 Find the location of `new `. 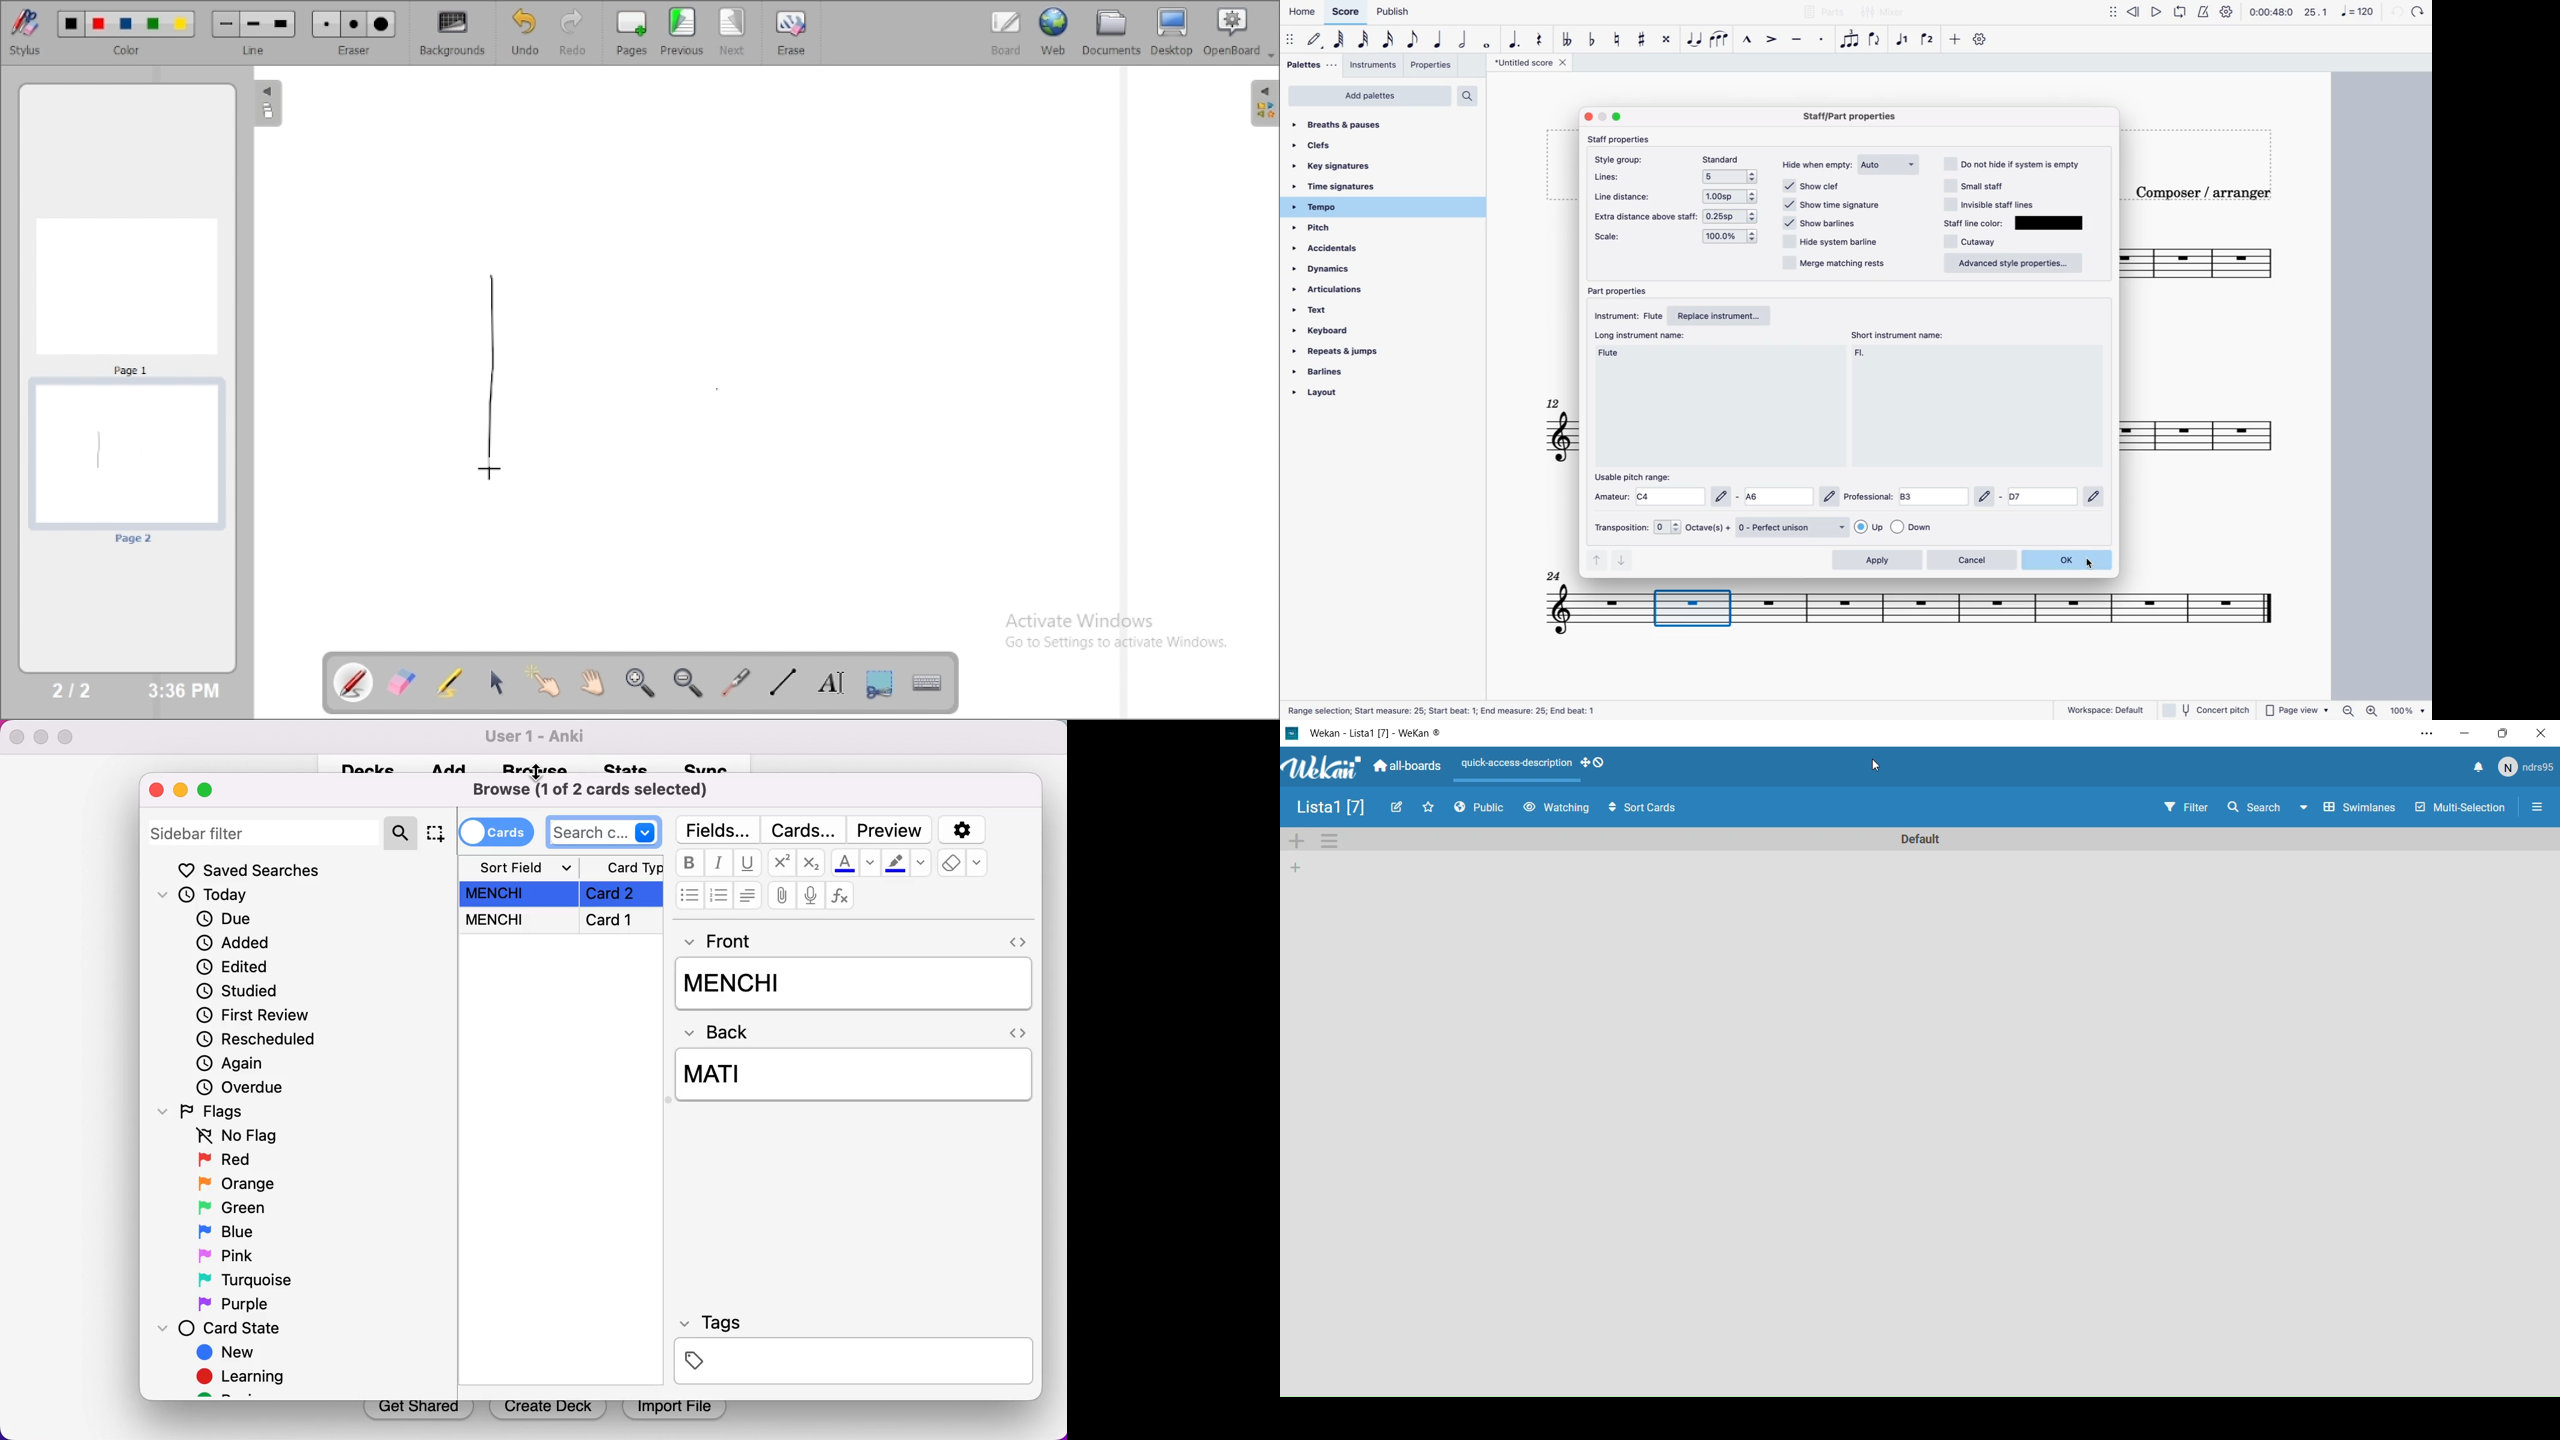

new  is located at coordinates (225, 1353).